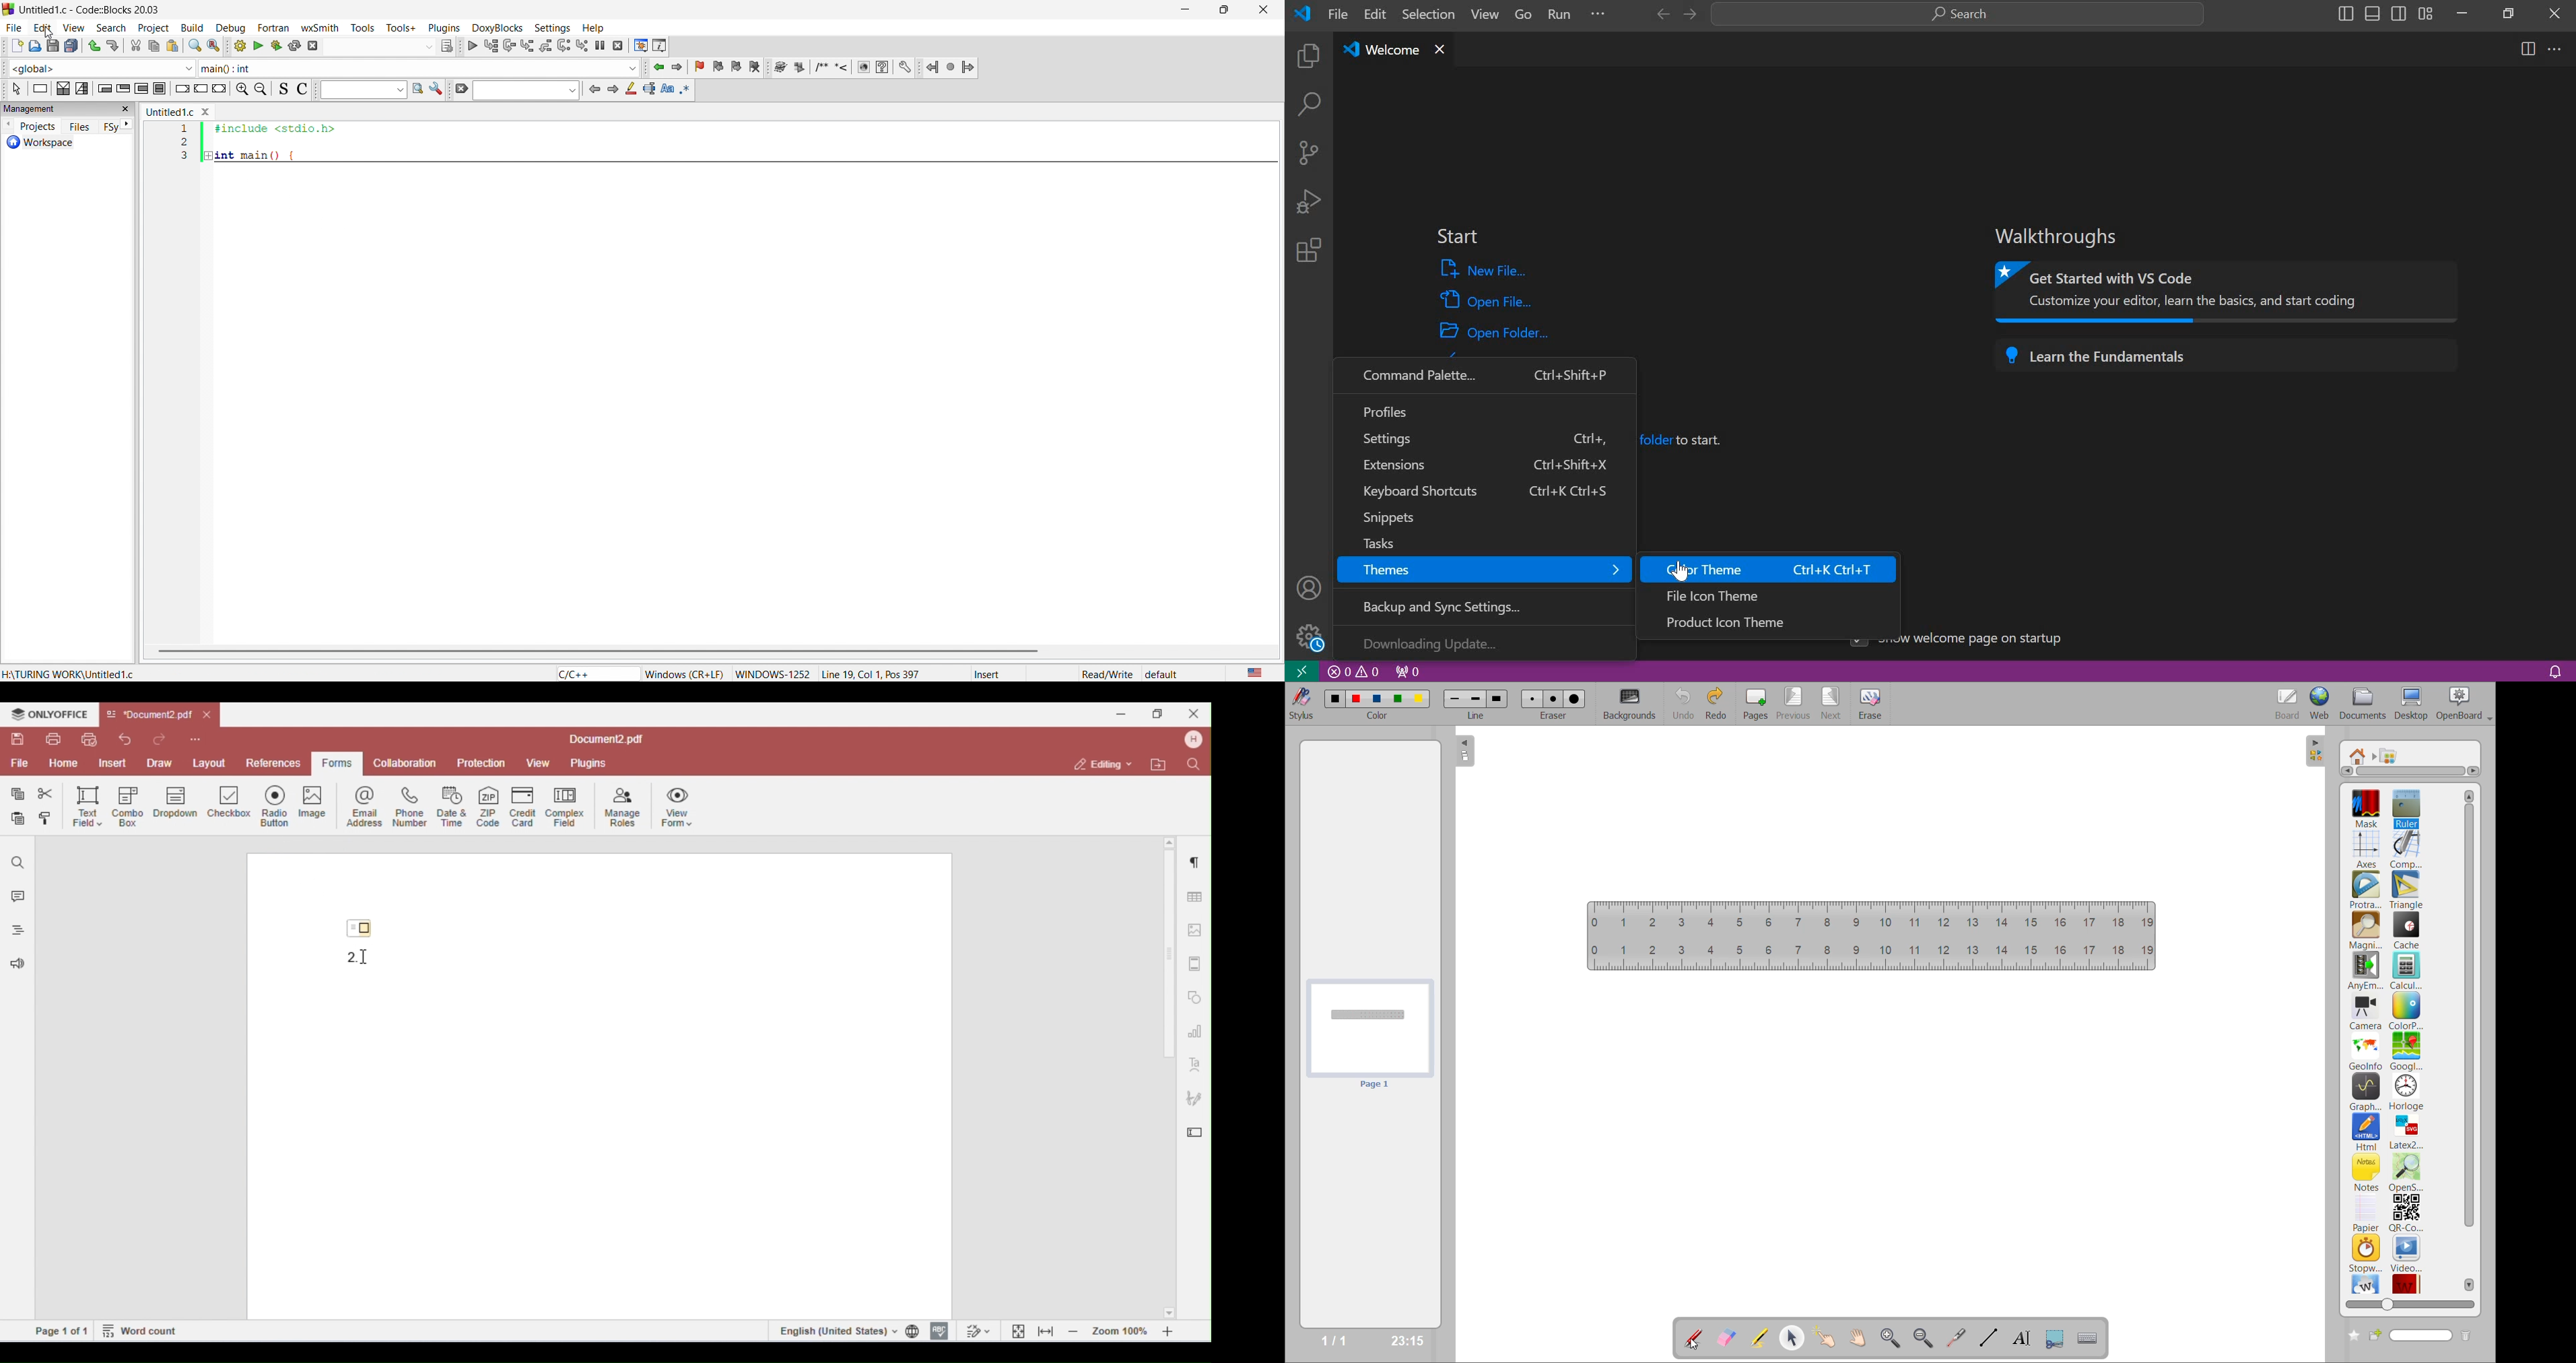 Image resolution: width=2576 pixels, height=1372 pixels. Describe the element at coordinates (2367, 1051) in the screenshot. I see `geoinfo` at that location.